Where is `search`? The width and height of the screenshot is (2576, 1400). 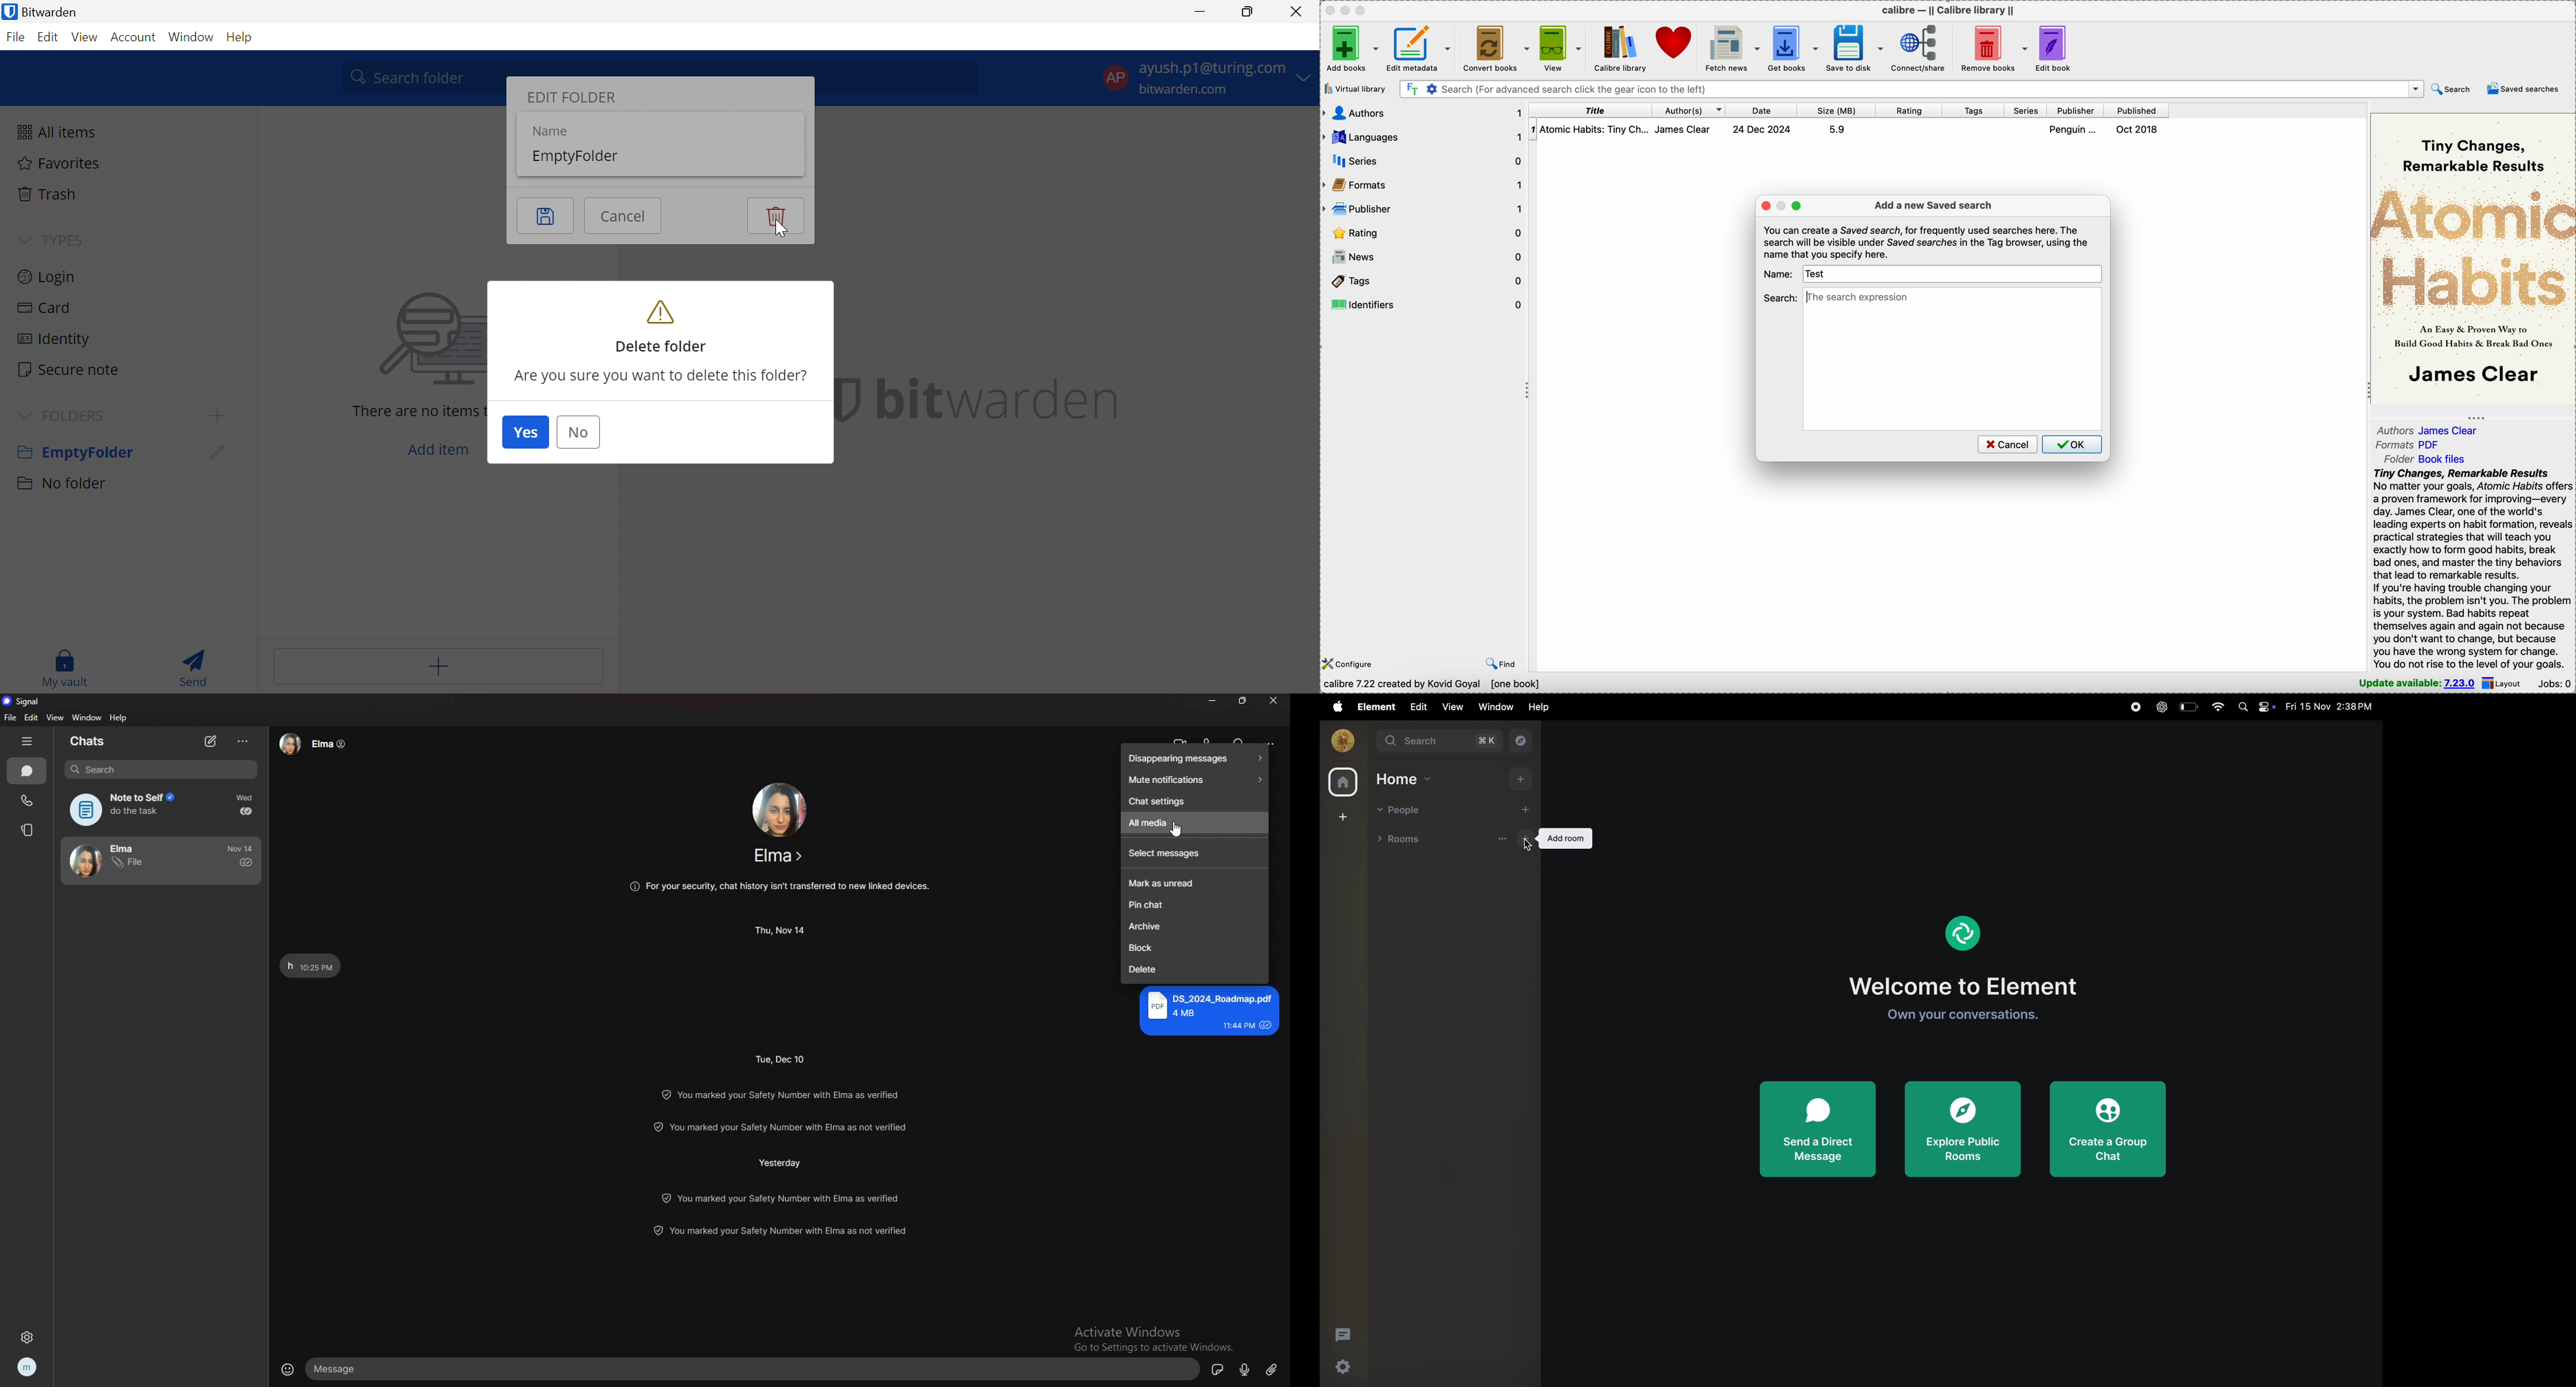 search is located at coordinates (1438, 741).